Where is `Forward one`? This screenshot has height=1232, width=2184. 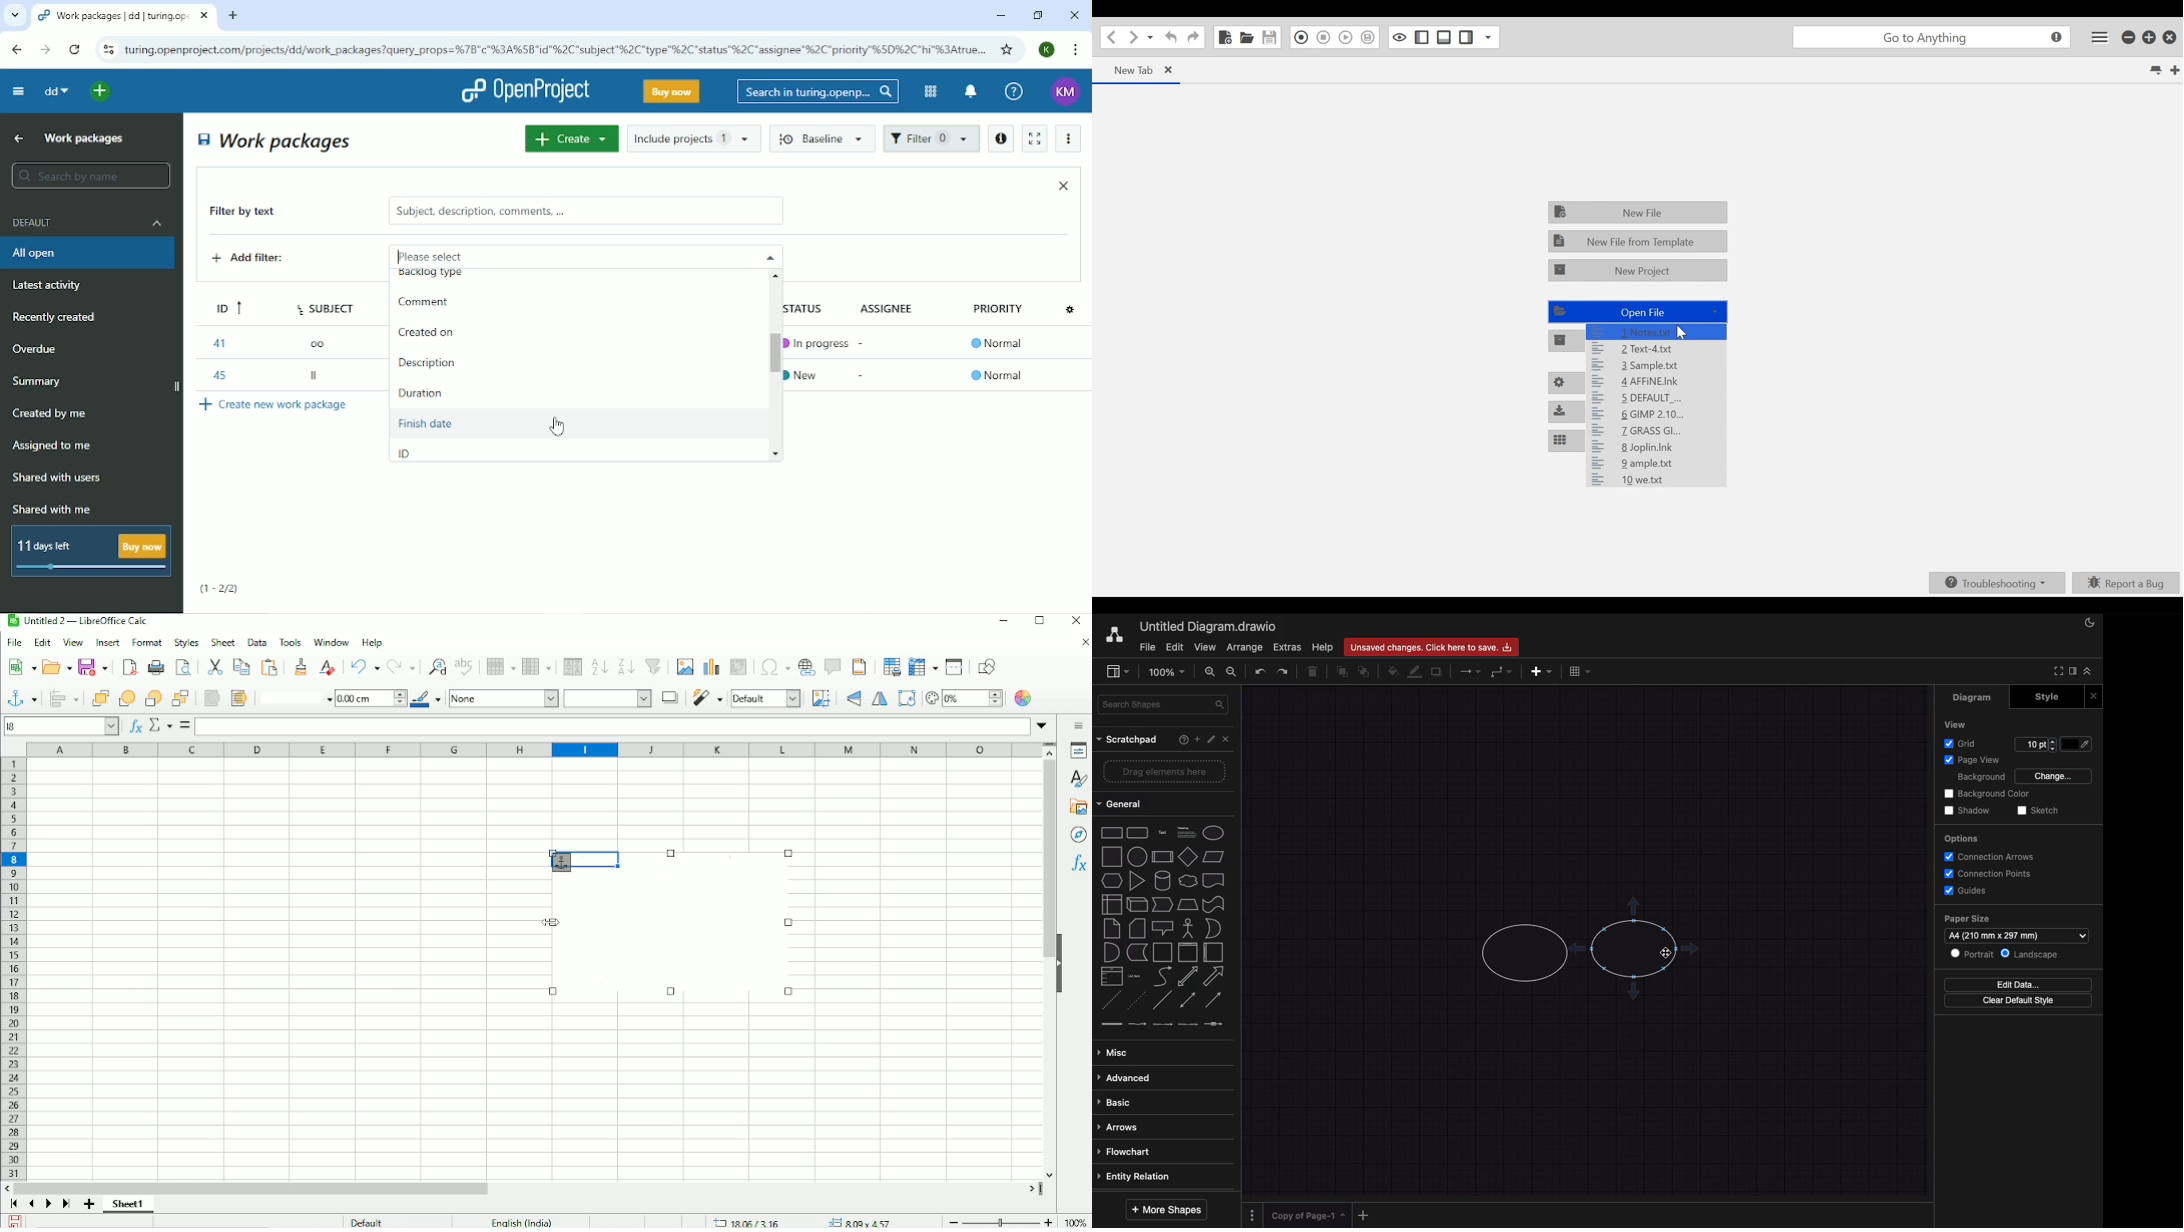
Forward one is located at coordinates (127, 698).